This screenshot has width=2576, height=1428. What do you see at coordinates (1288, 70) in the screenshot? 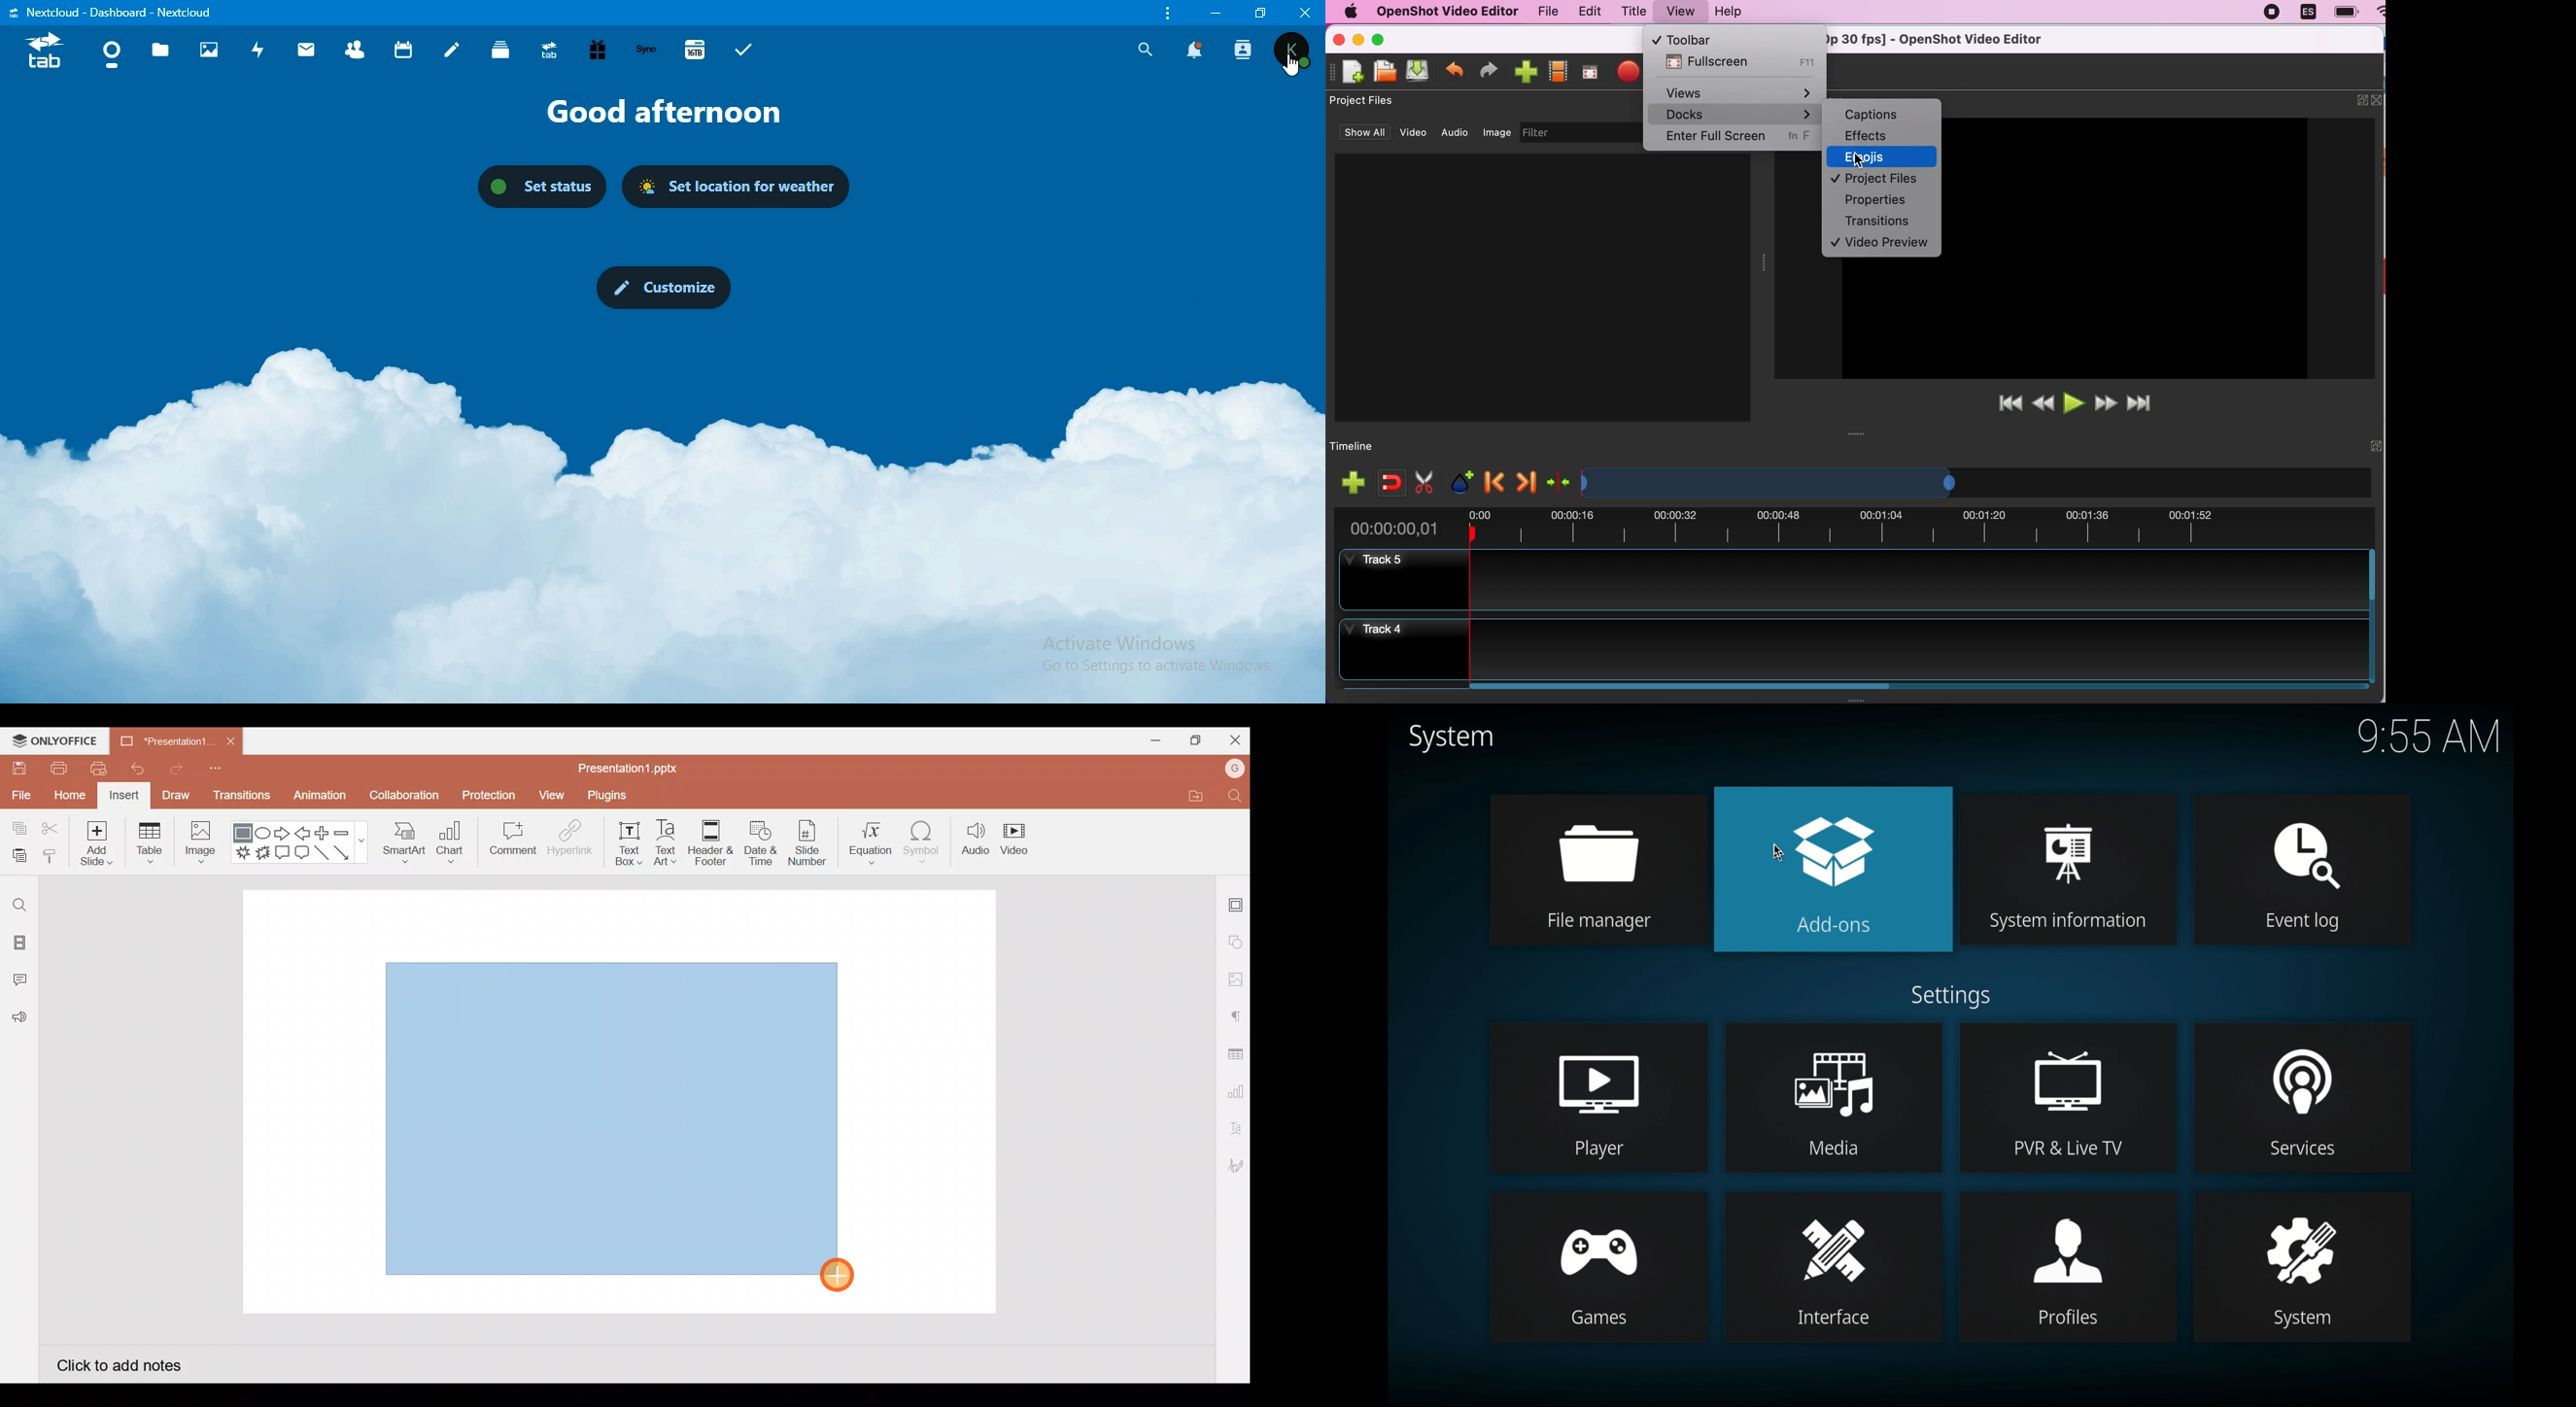
I see `Cursor` at bounding box center [1288, 70].